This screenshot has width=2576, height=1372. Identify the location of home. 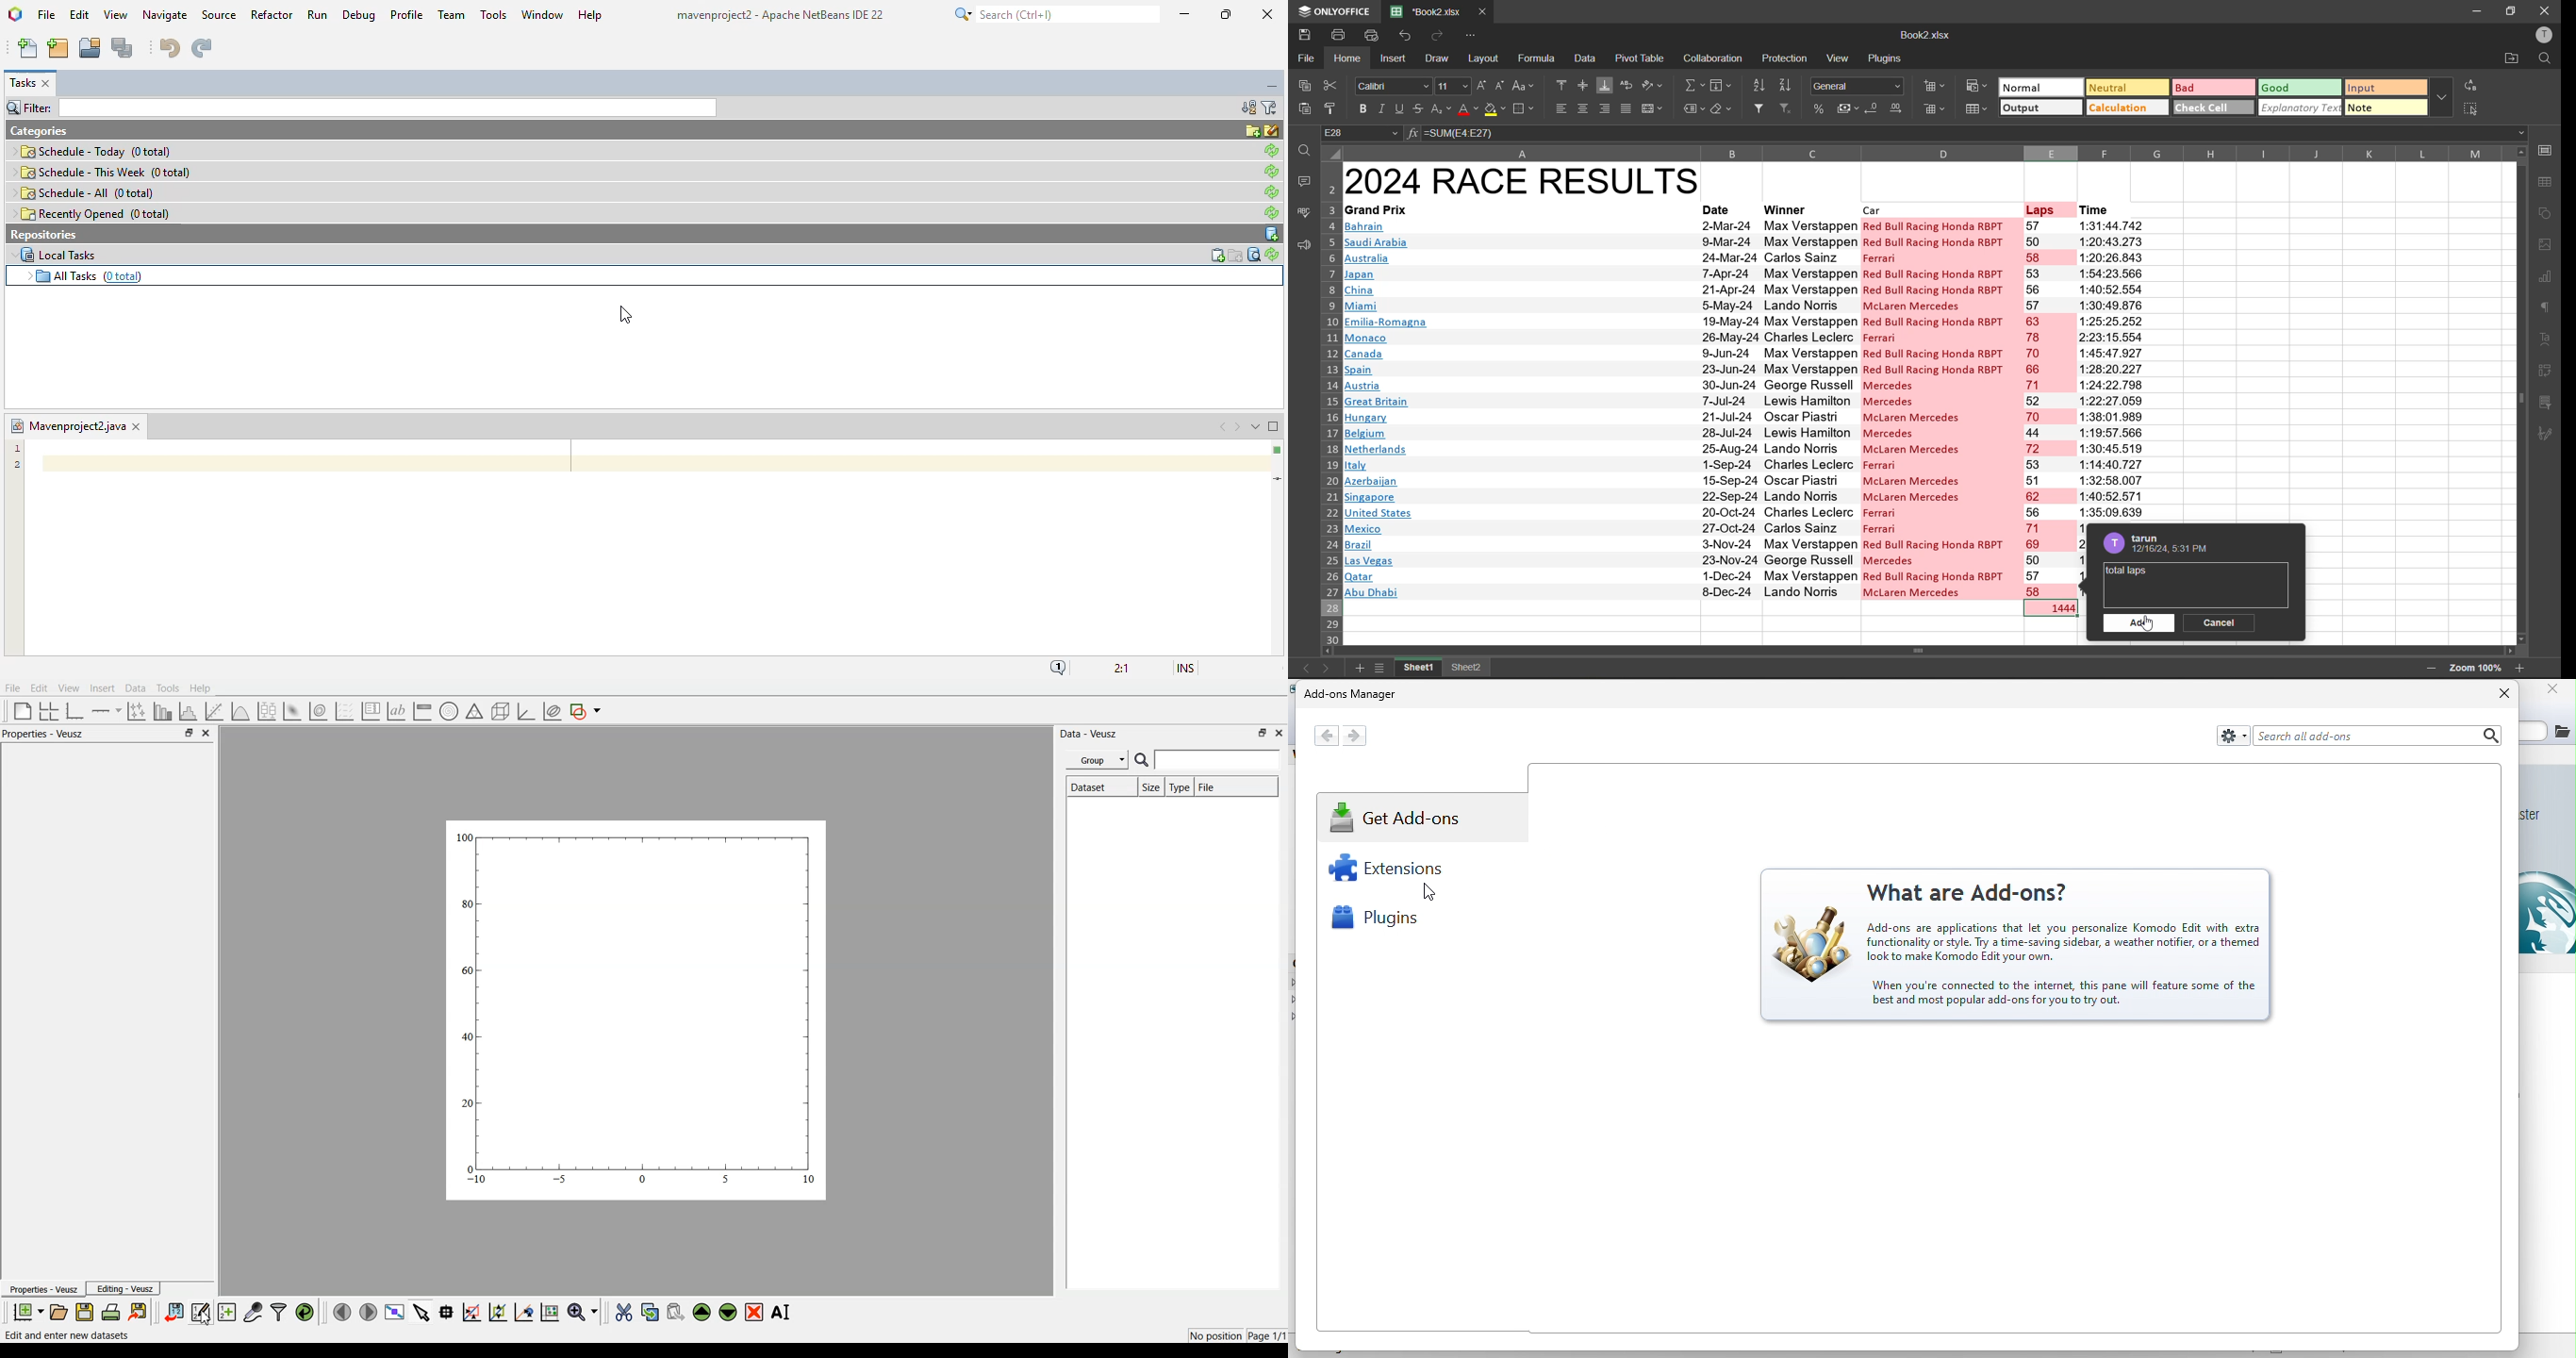
(1347, 59).